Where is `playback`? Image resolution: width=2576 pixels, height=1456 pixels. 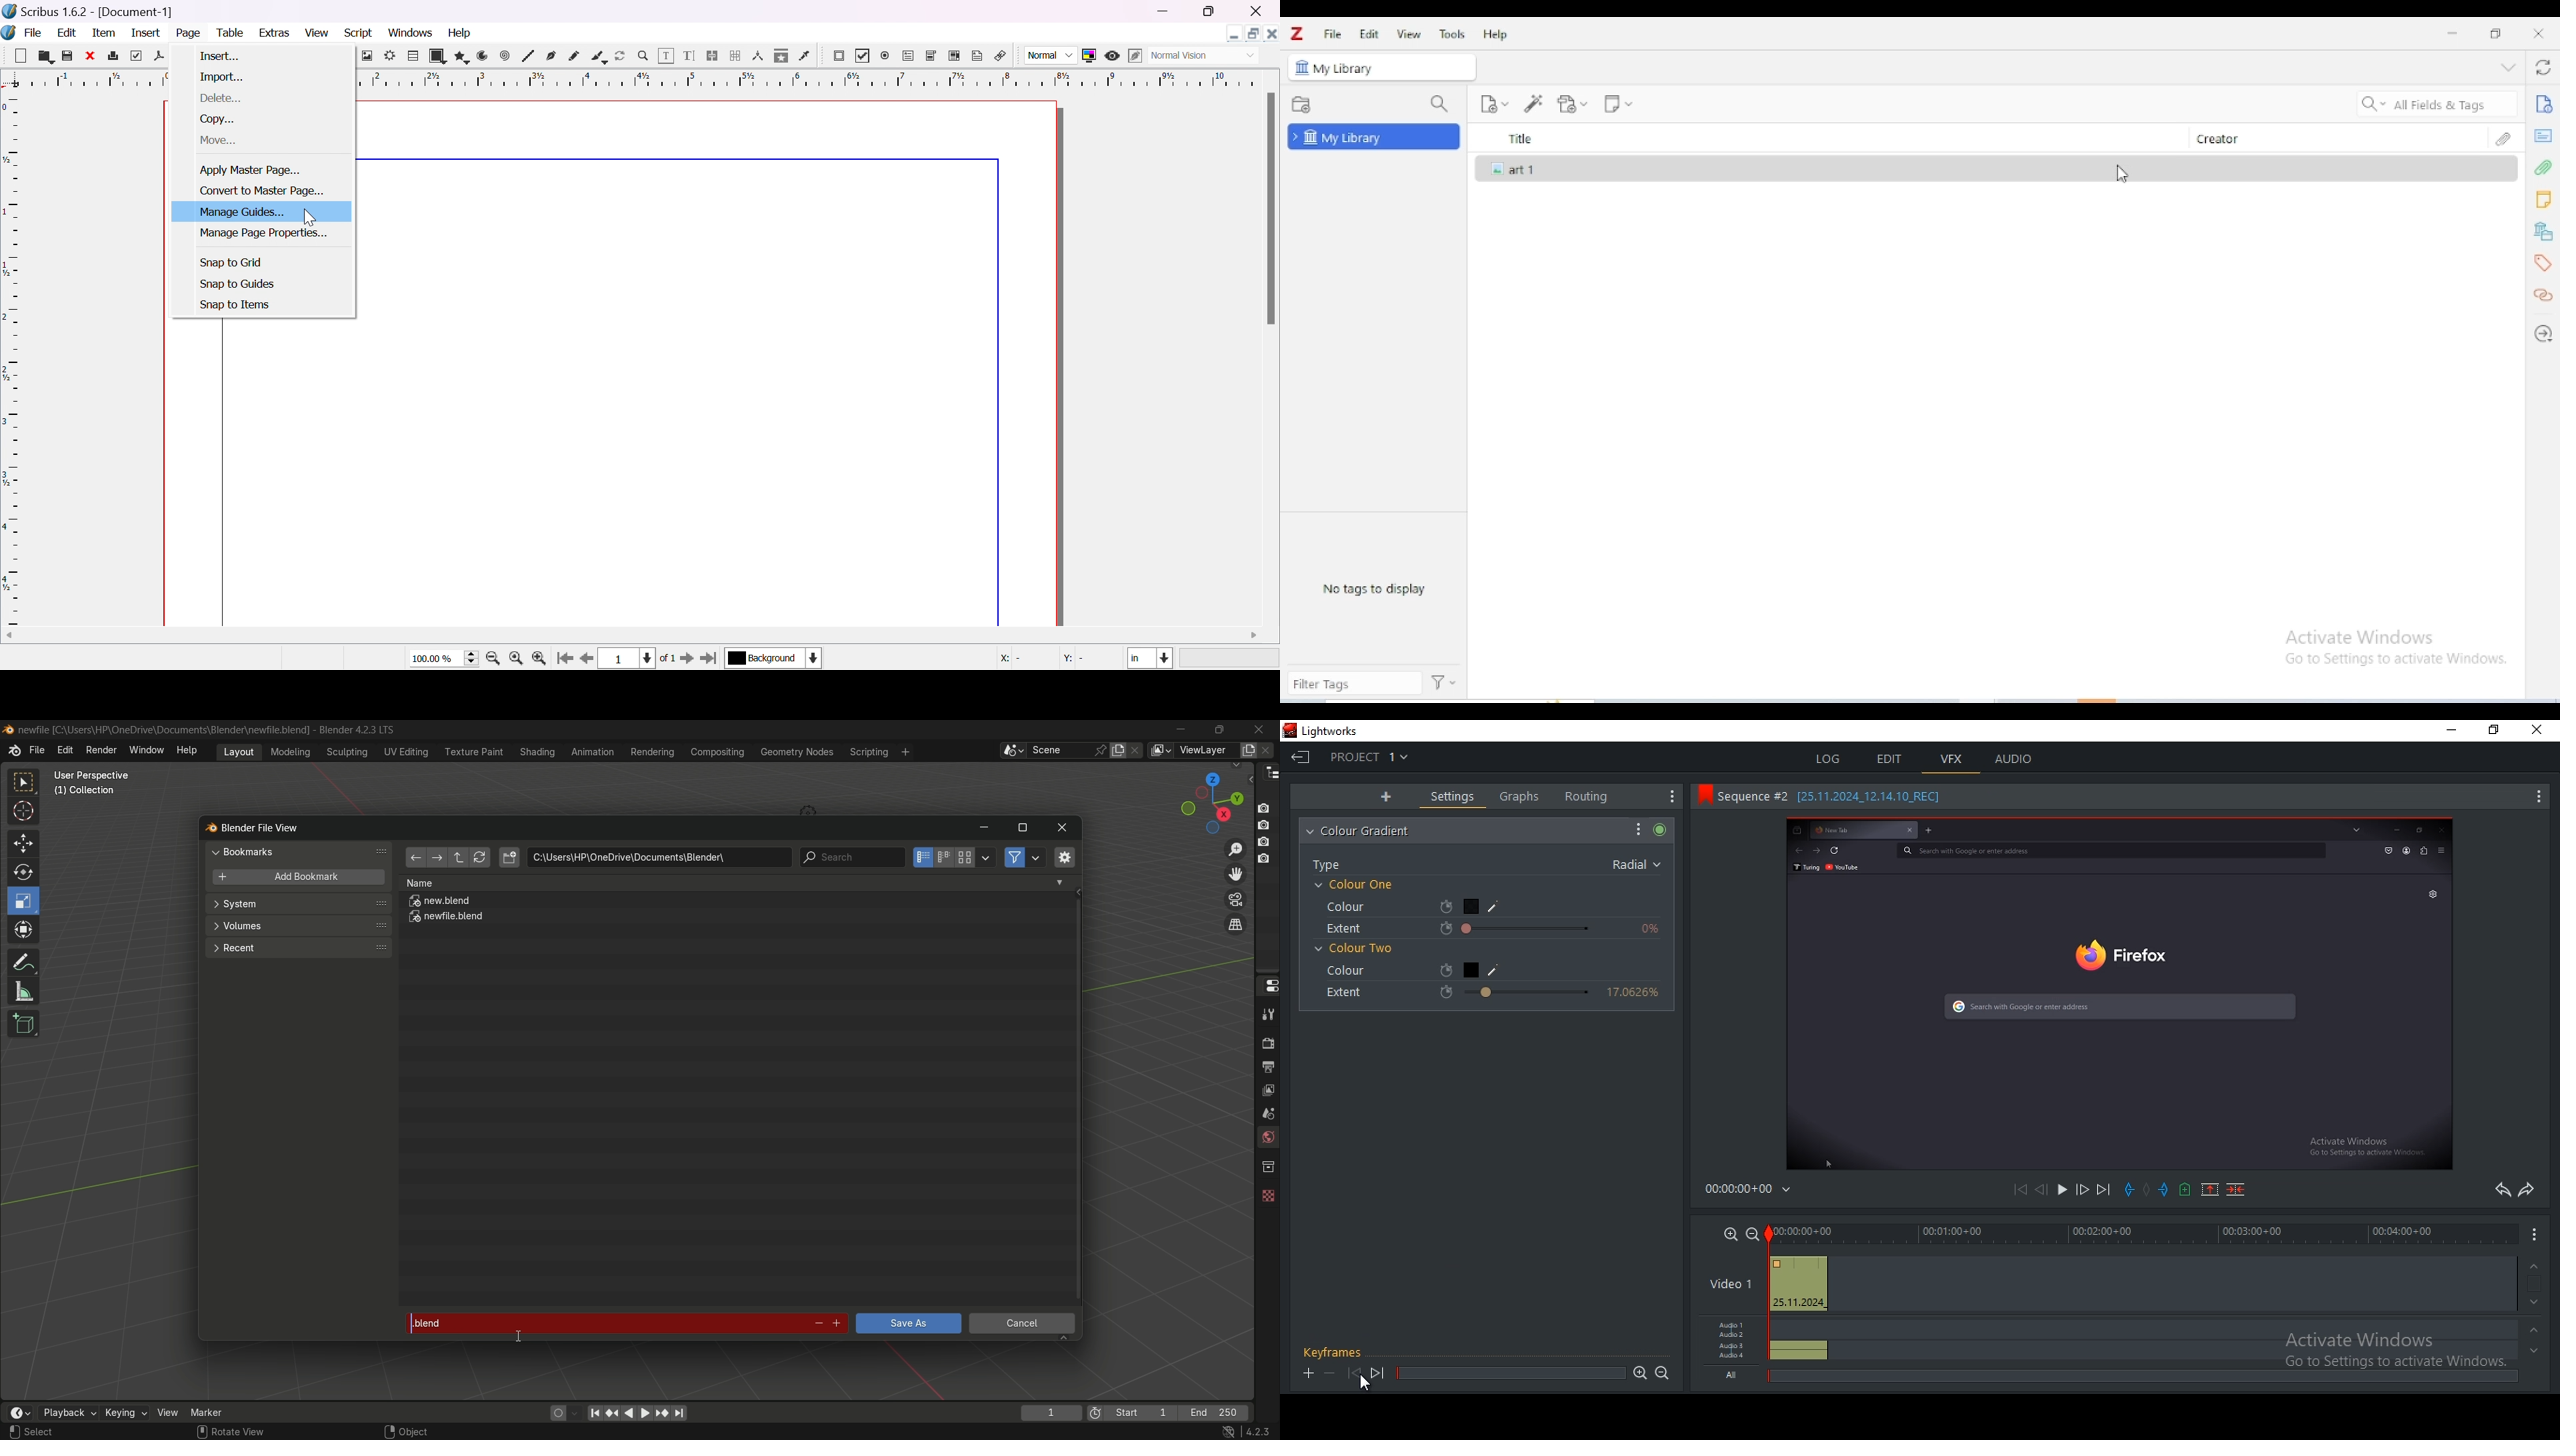
playback is located at coordinates (67, 1413).